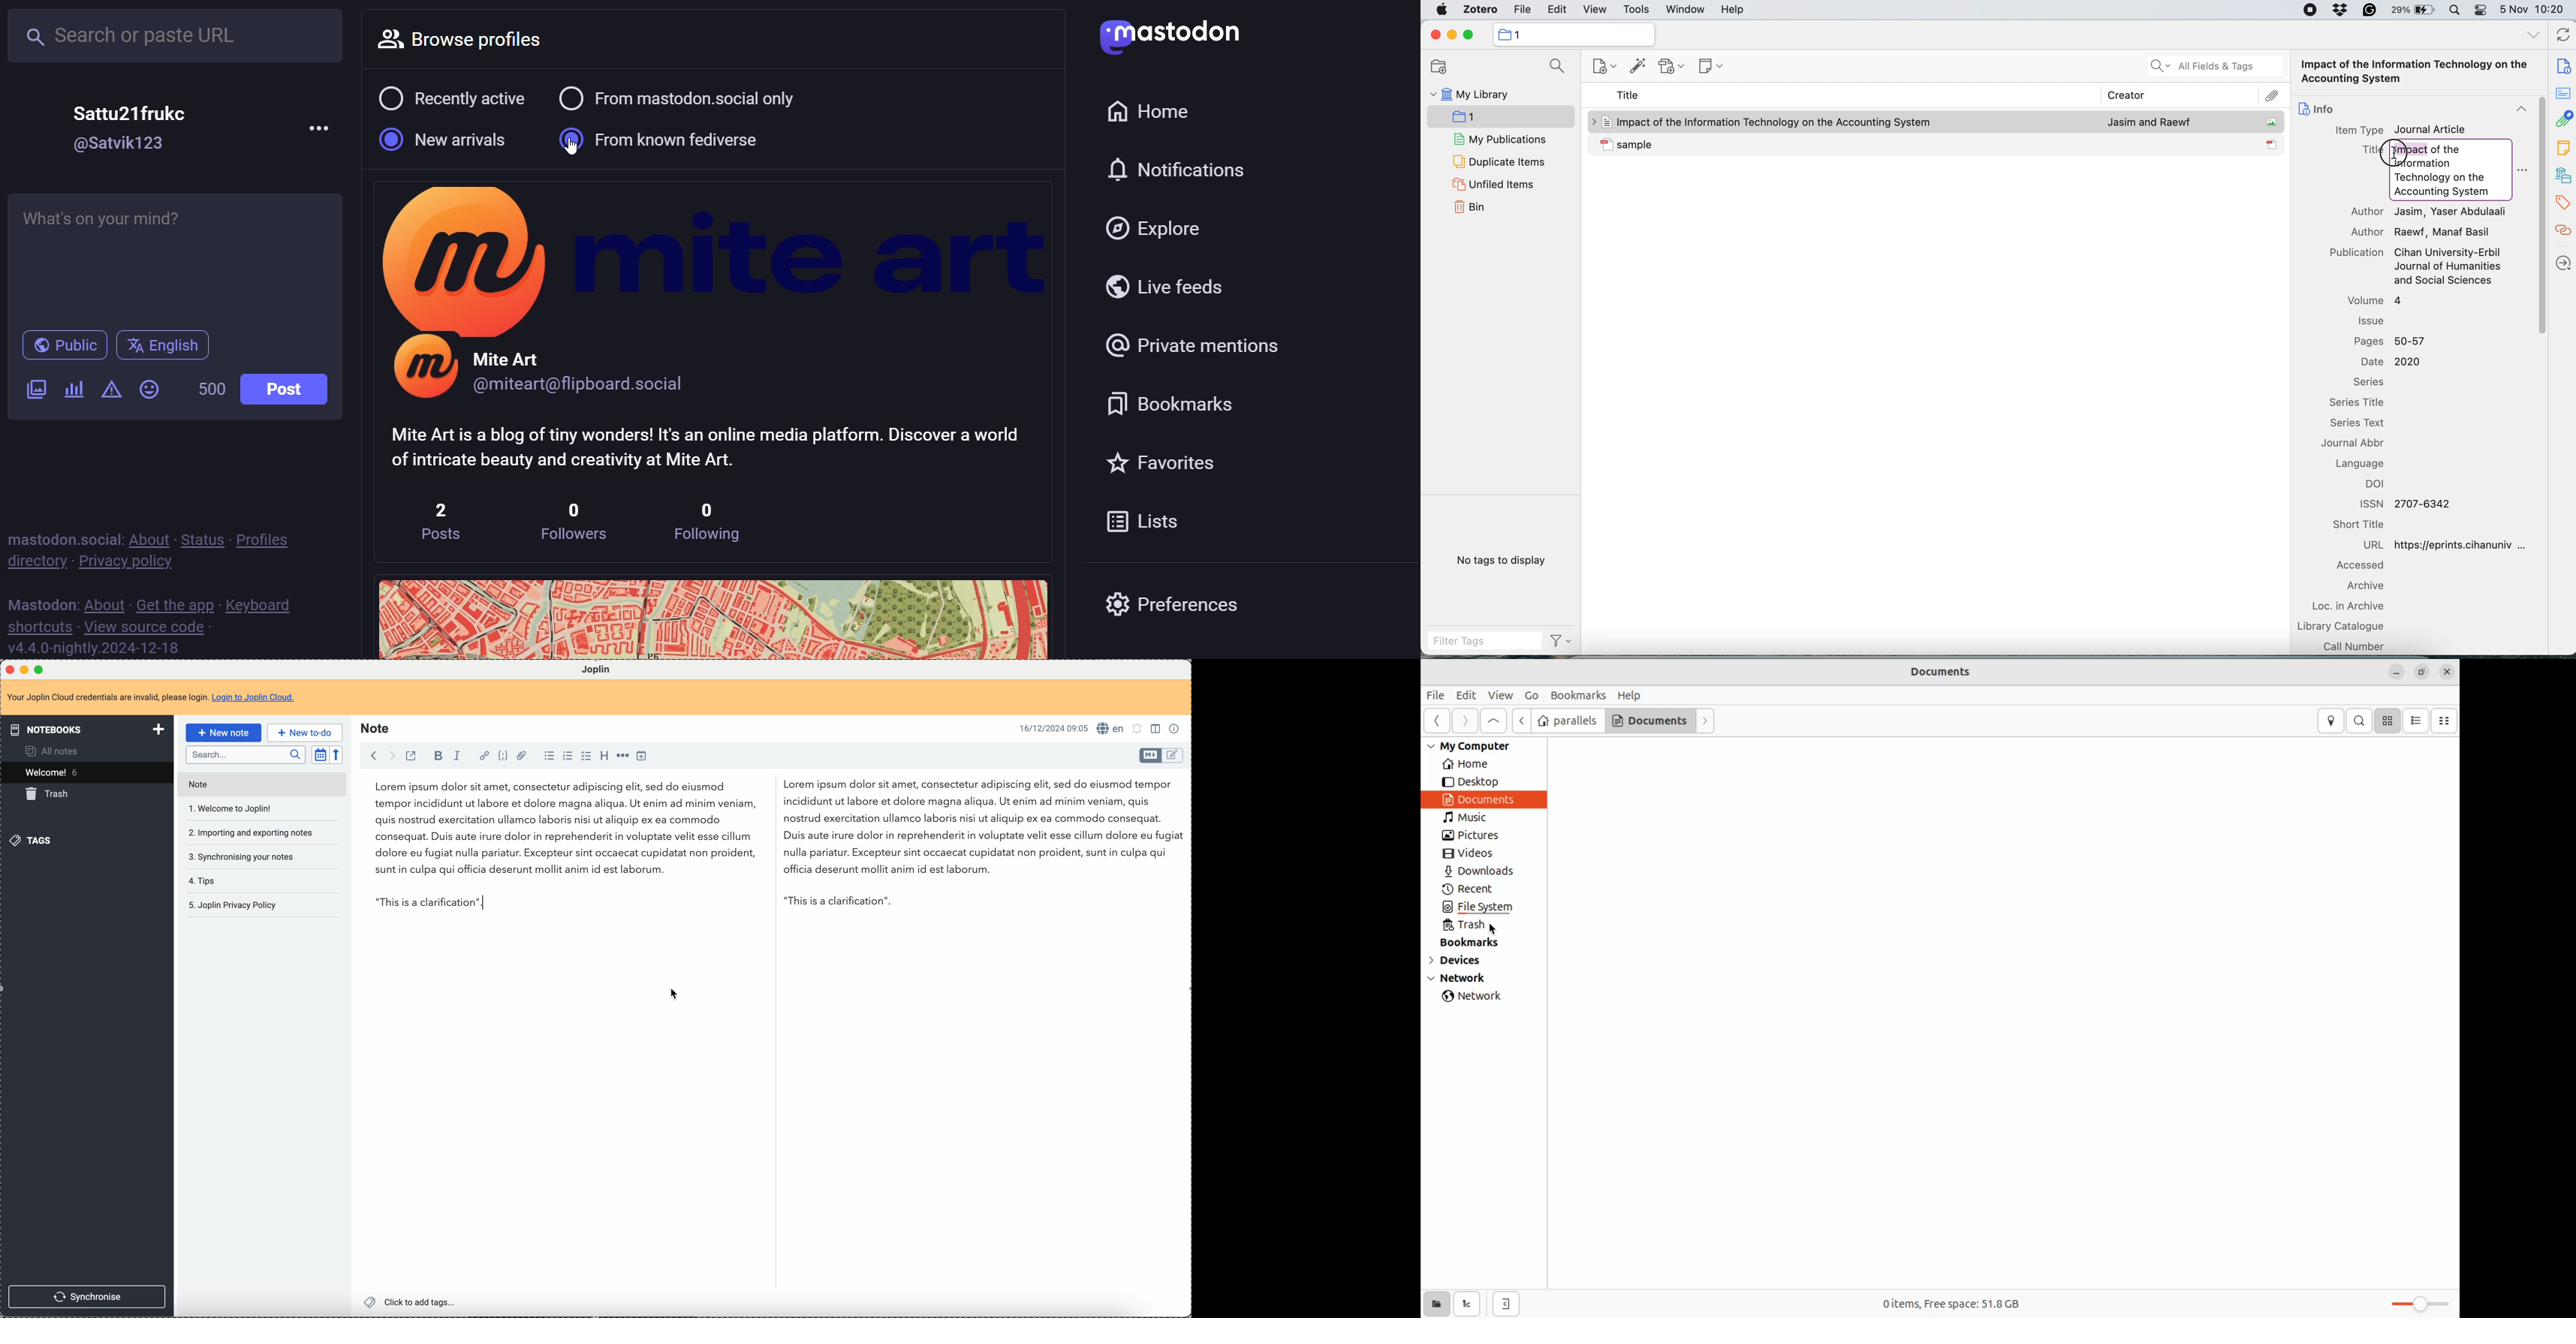 This screenshot has width=2576, height=1344. Describe the element at coordinates (1499, 116) in the screenshot. I see `new collection` at that location.